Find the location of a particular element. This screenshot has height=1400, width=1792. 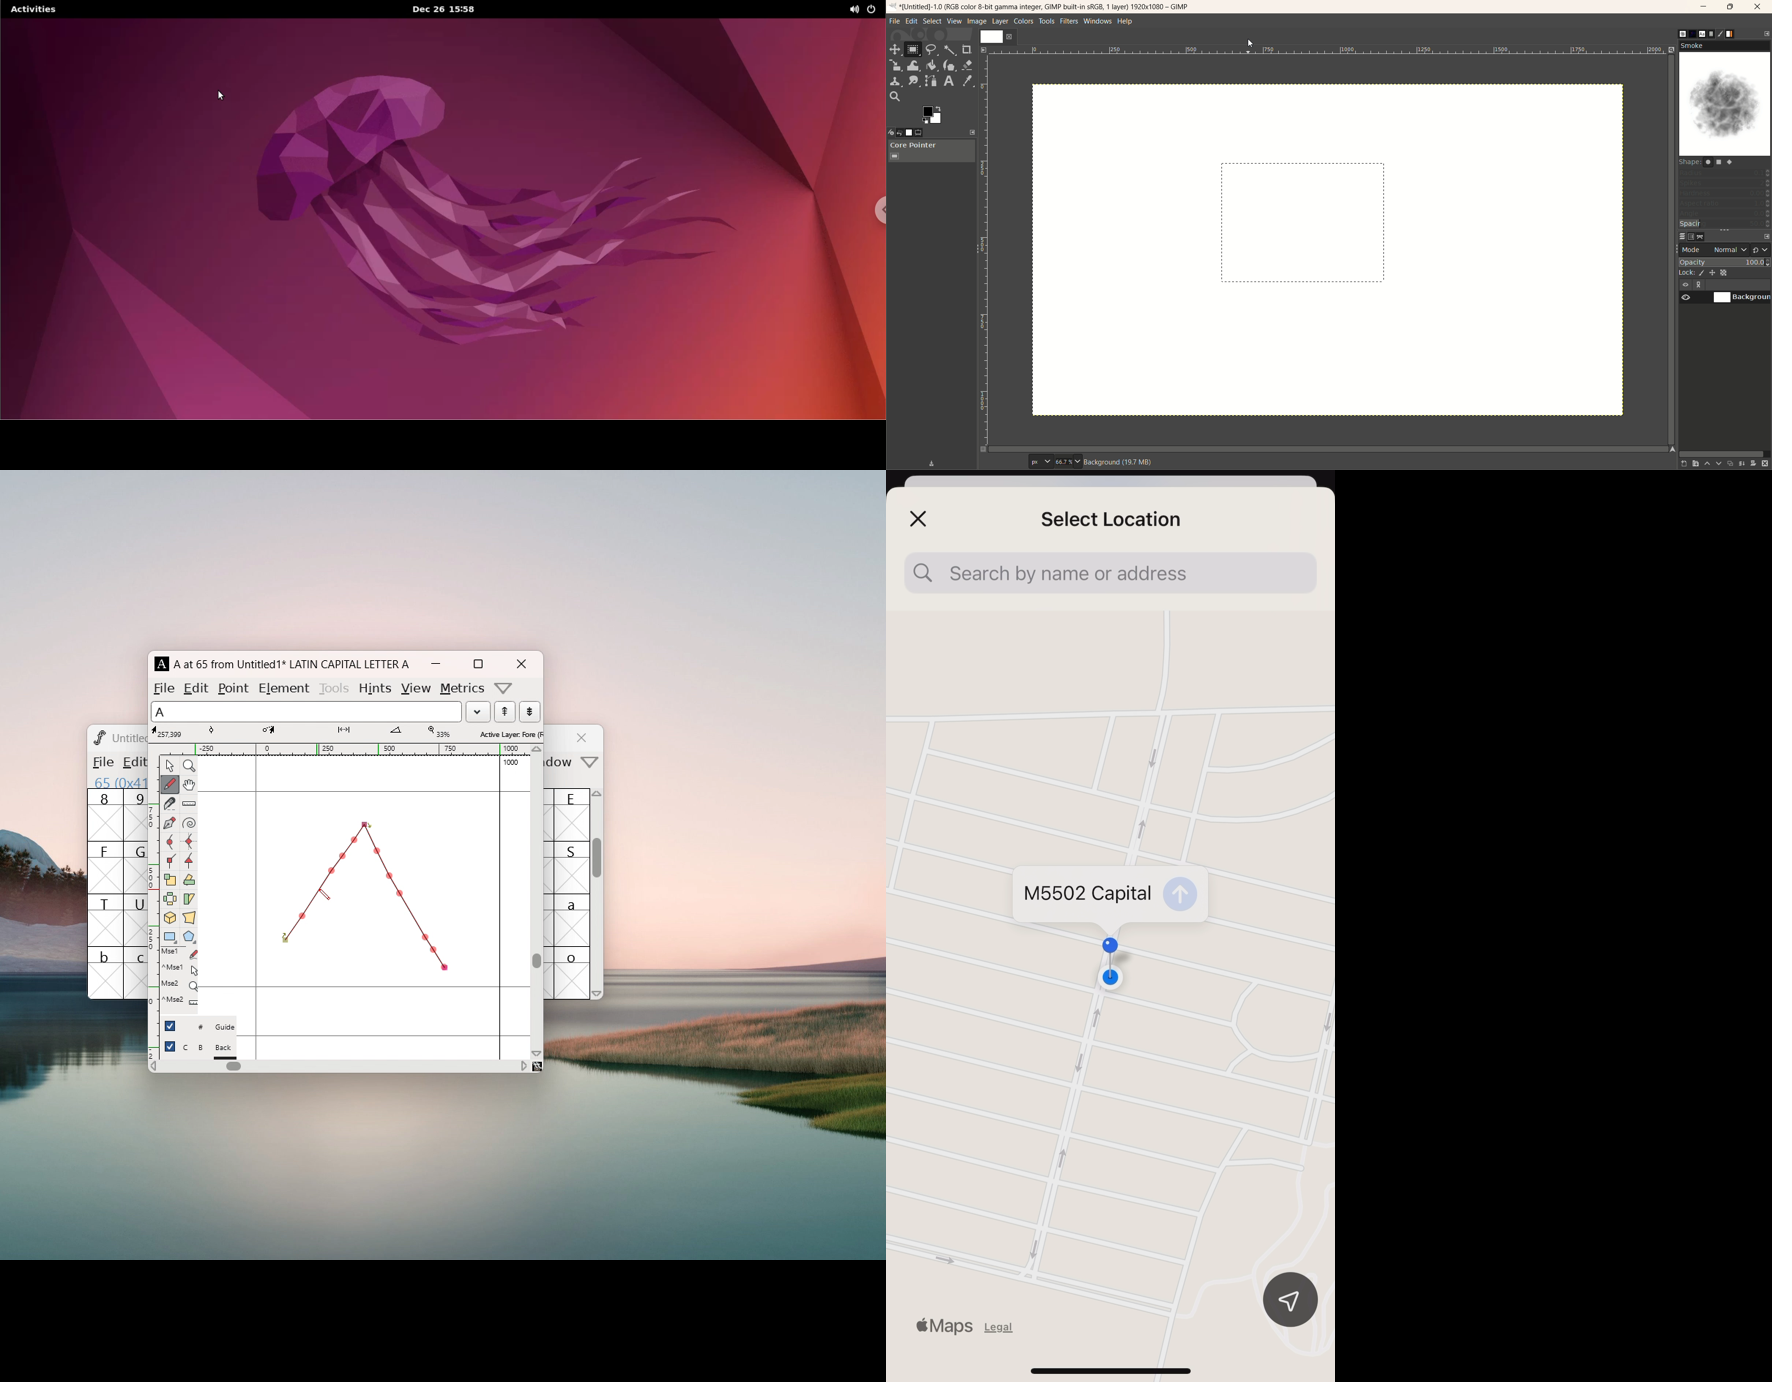

polygon or star is located at coordinates (190, 939).